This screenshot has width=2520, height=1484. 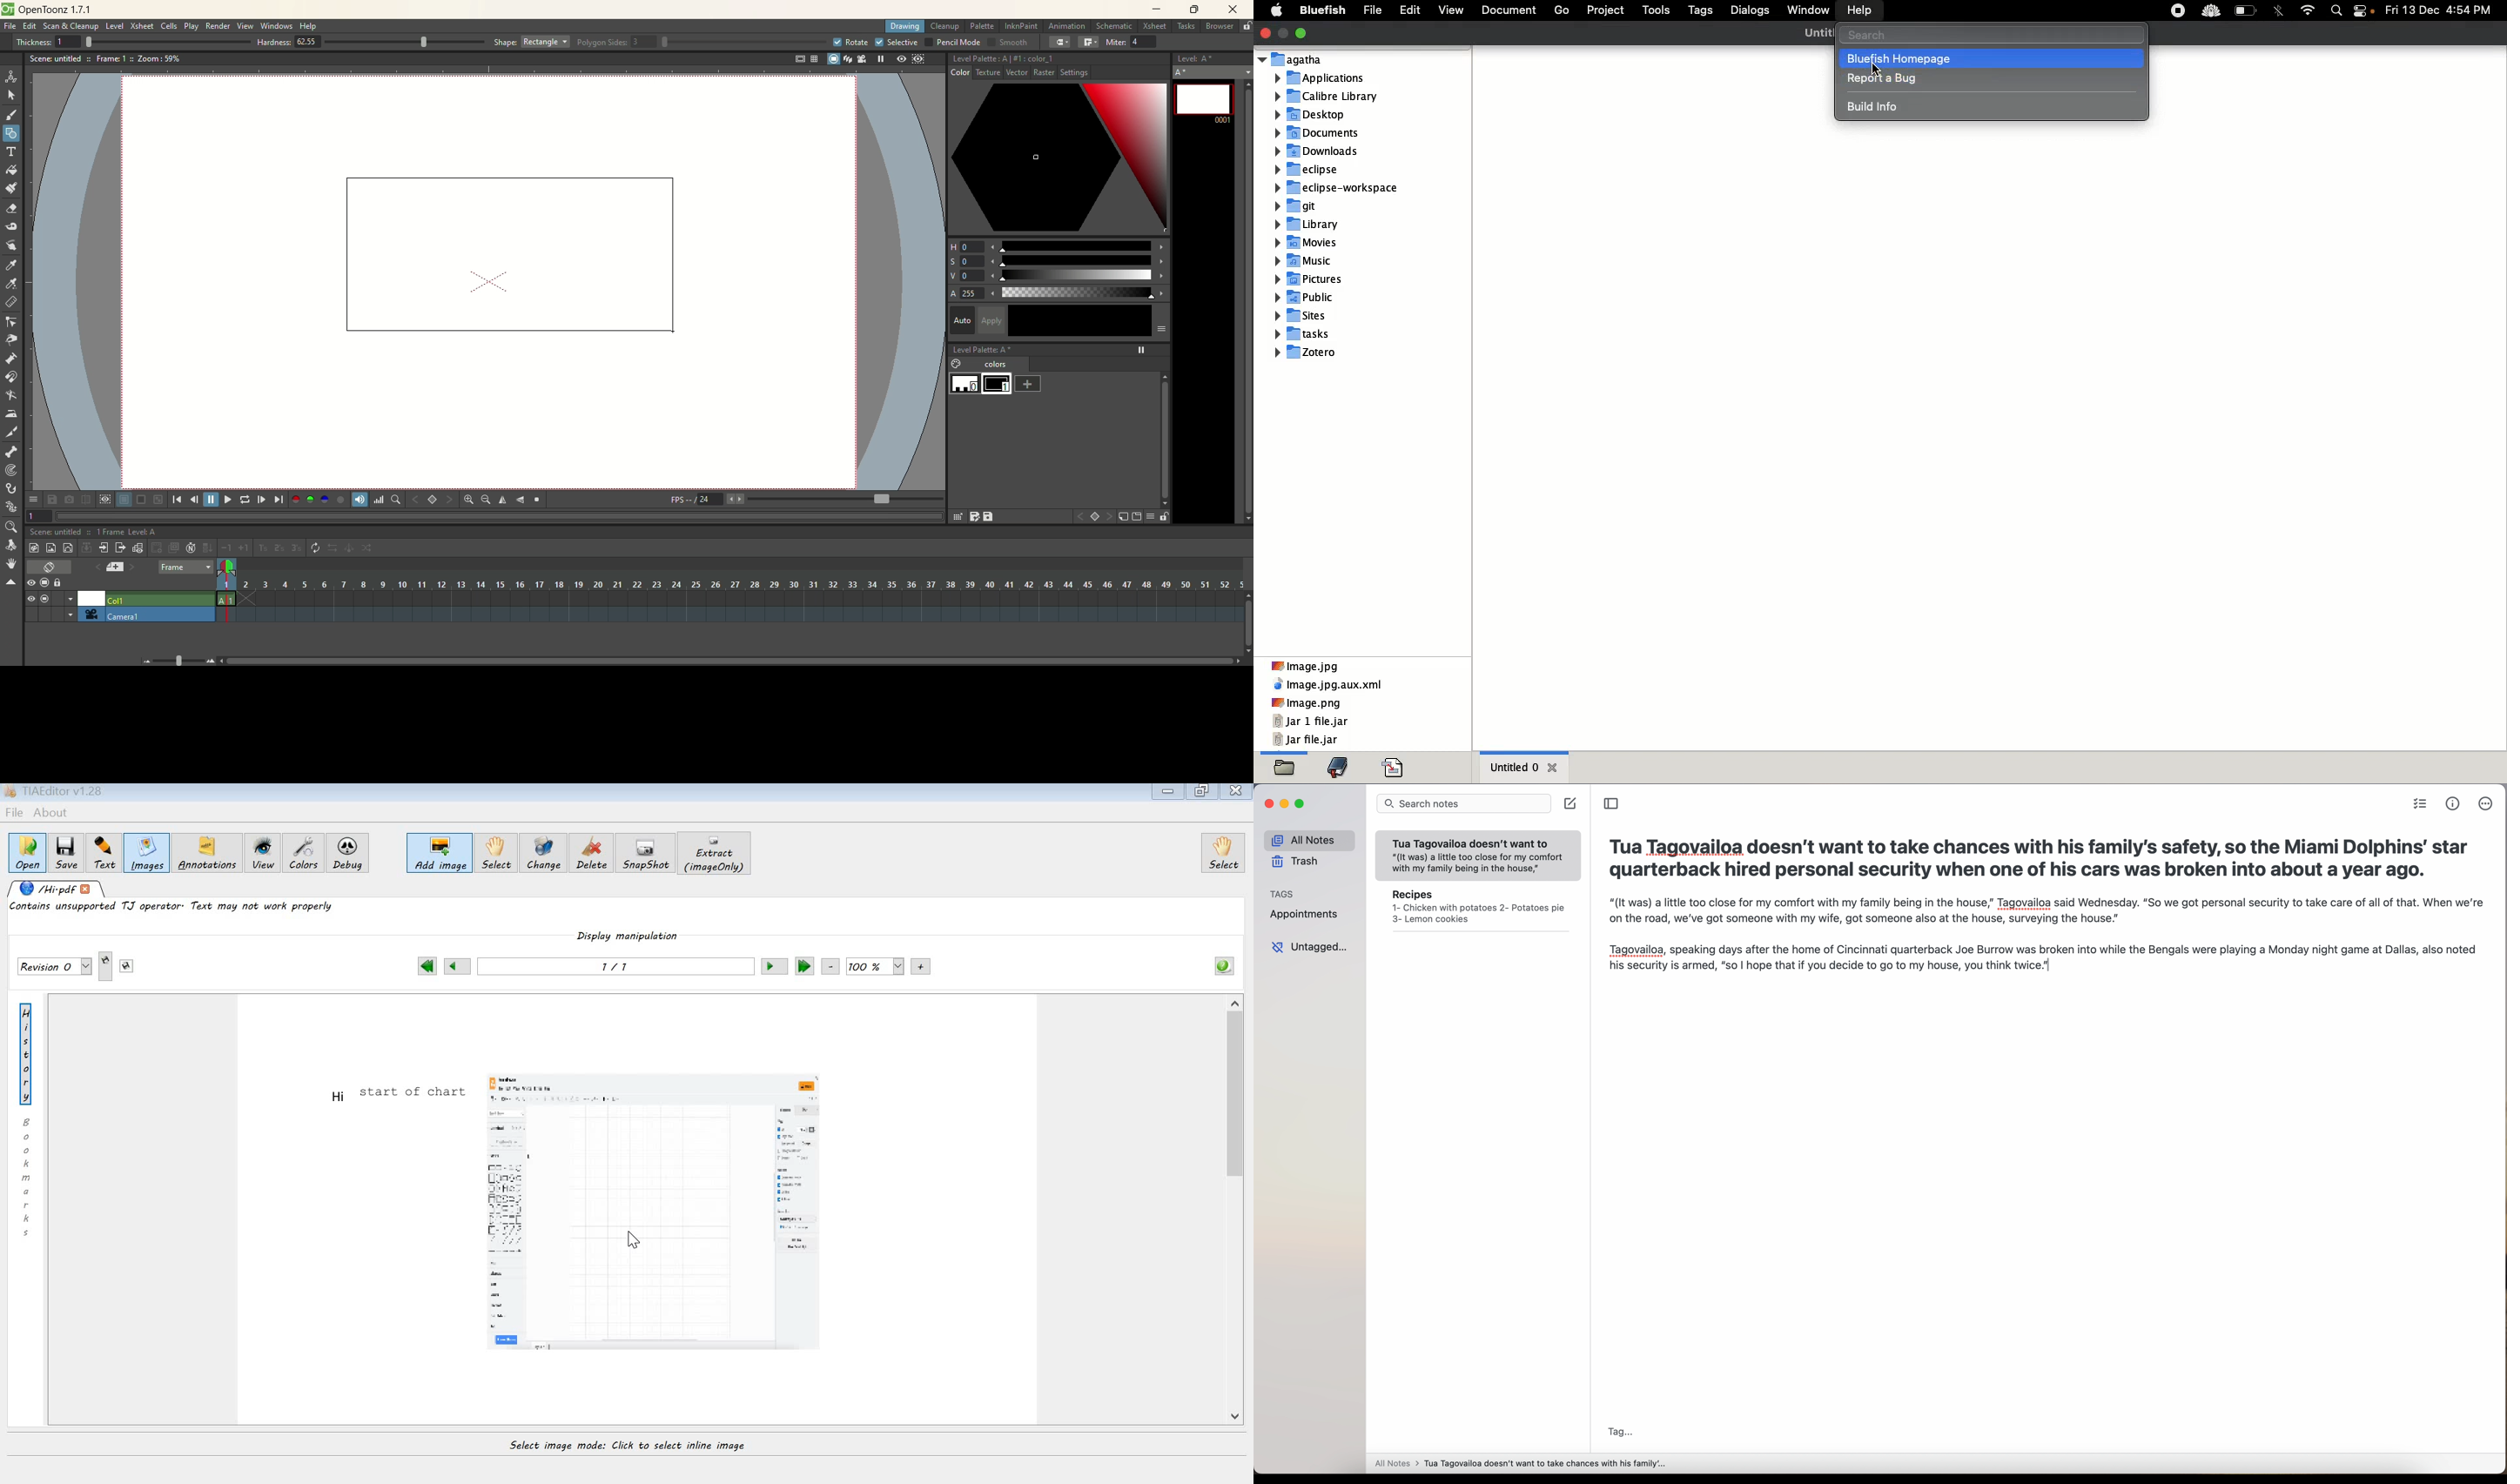 I want to click on more options, so click(x=2486, y=803).